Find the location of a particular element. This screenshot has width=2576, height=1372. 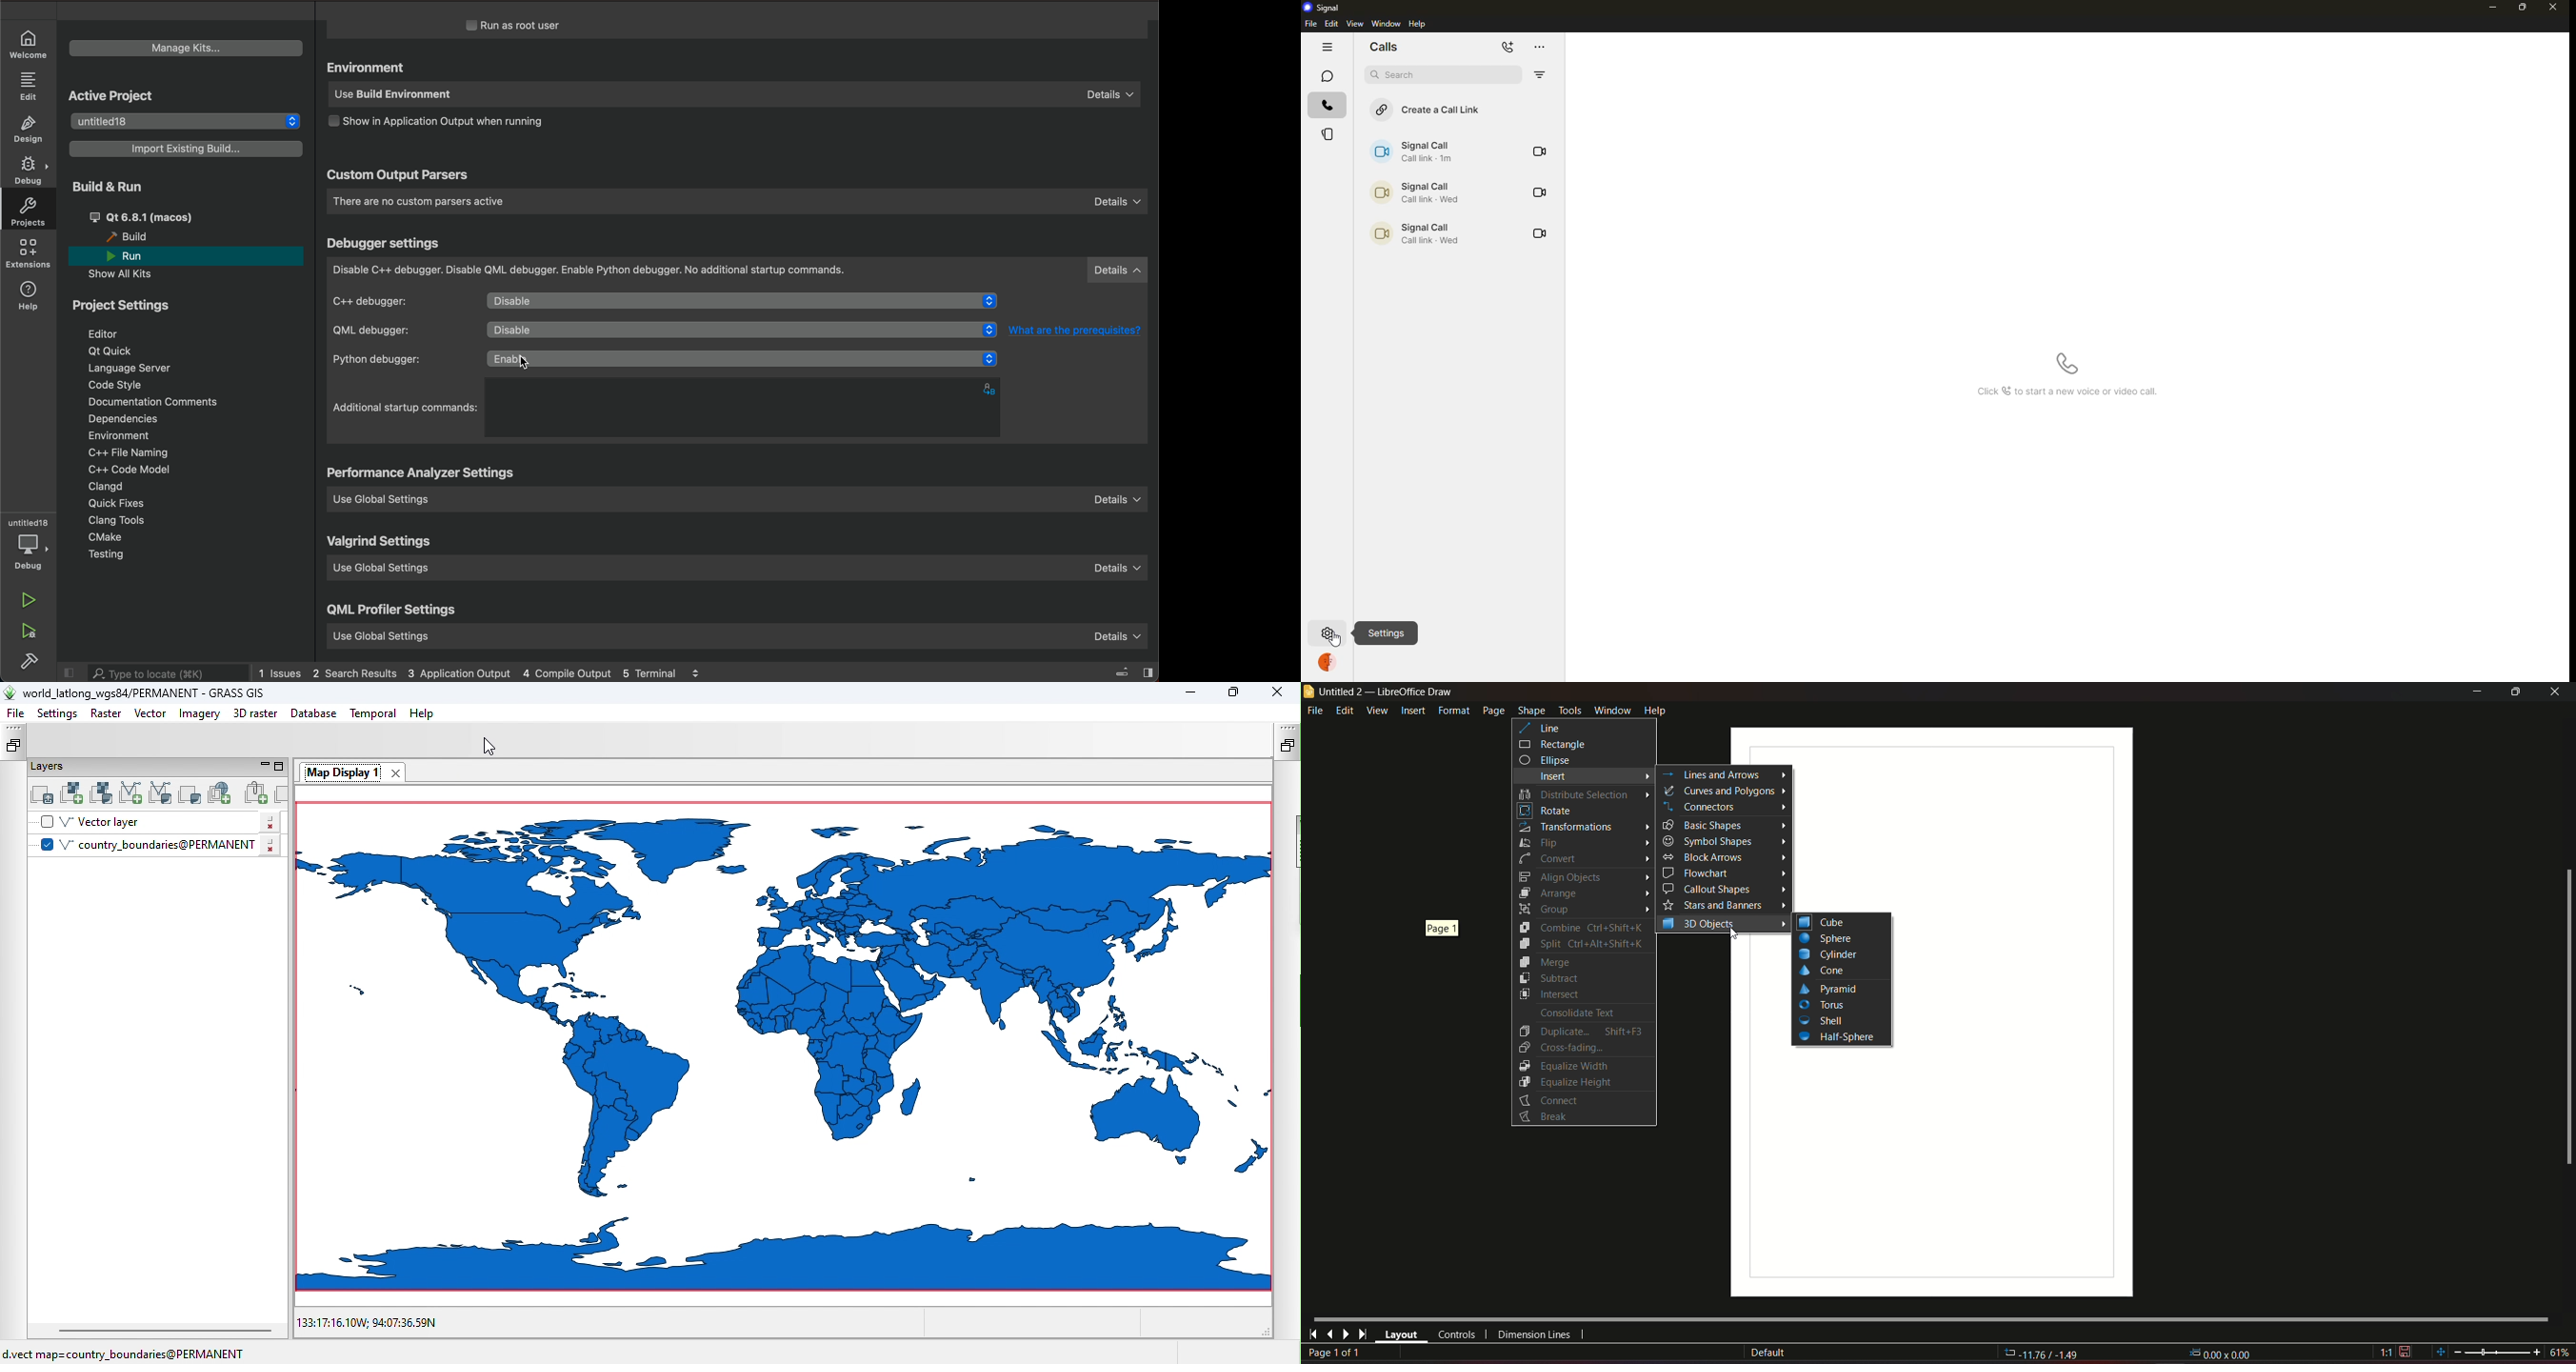

Arrow is located at coordinates (1645, 908).